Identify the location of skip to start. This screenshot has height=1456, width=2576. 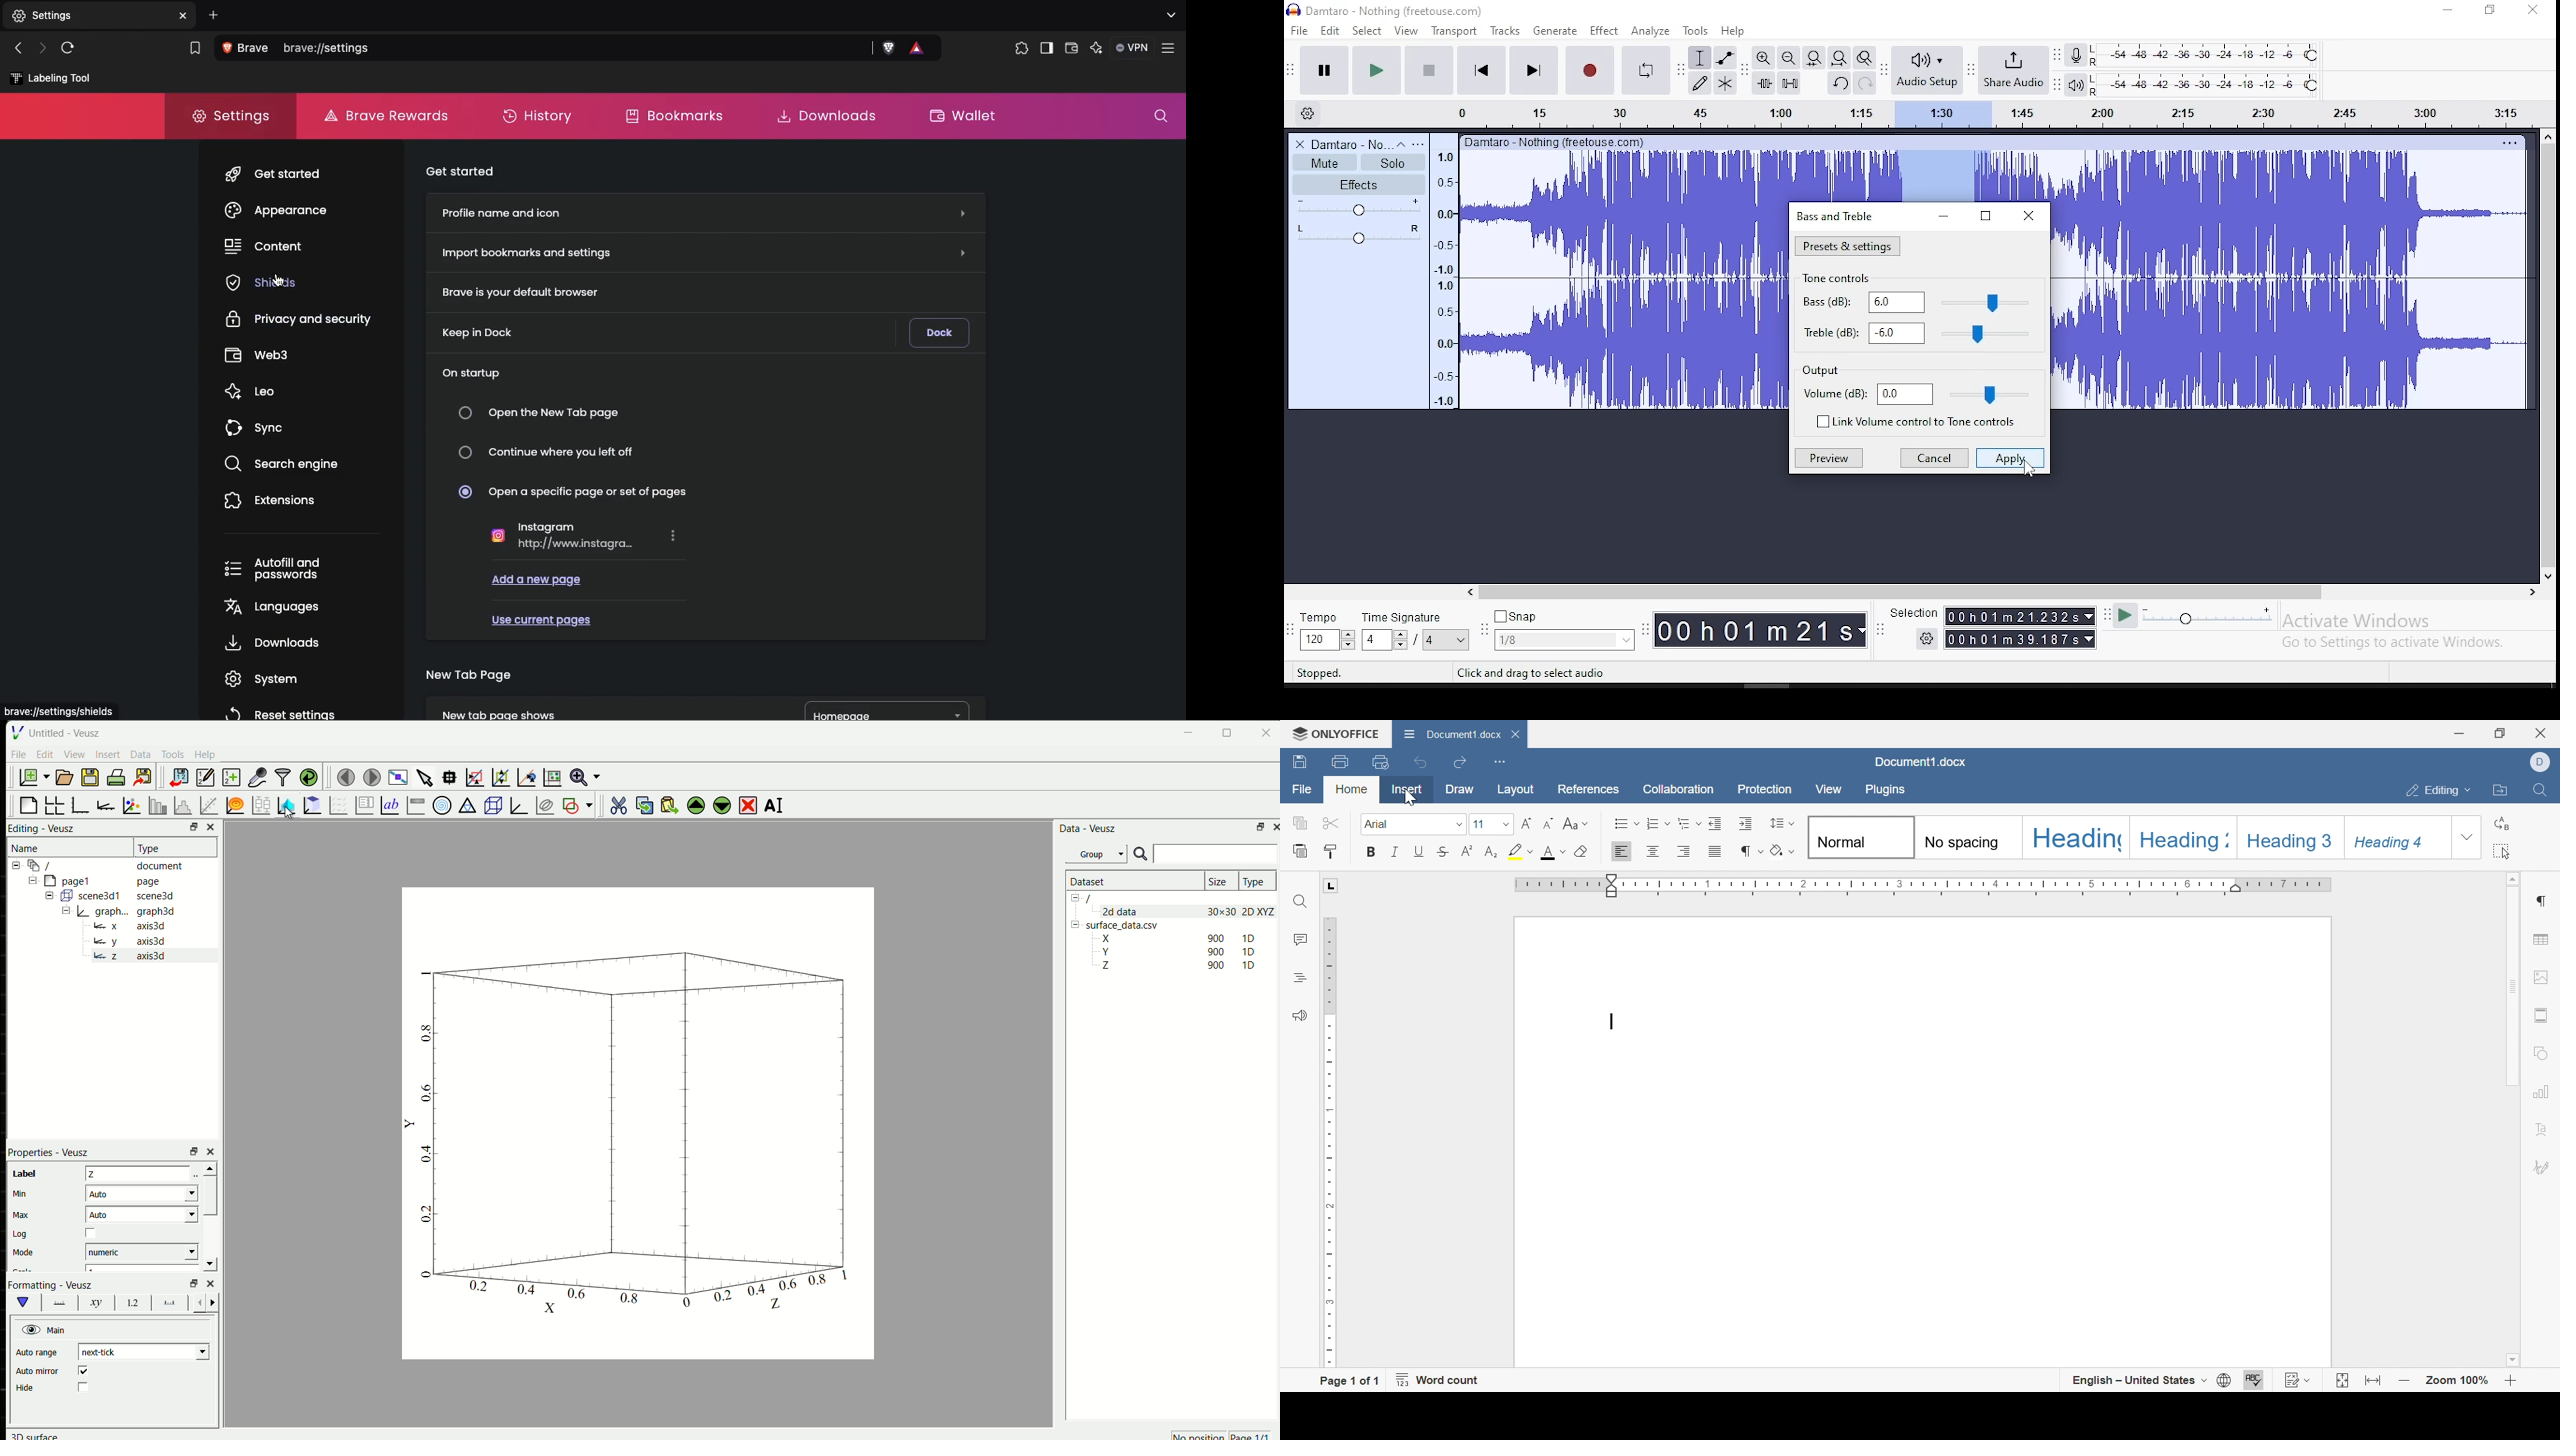
(1482, 69).